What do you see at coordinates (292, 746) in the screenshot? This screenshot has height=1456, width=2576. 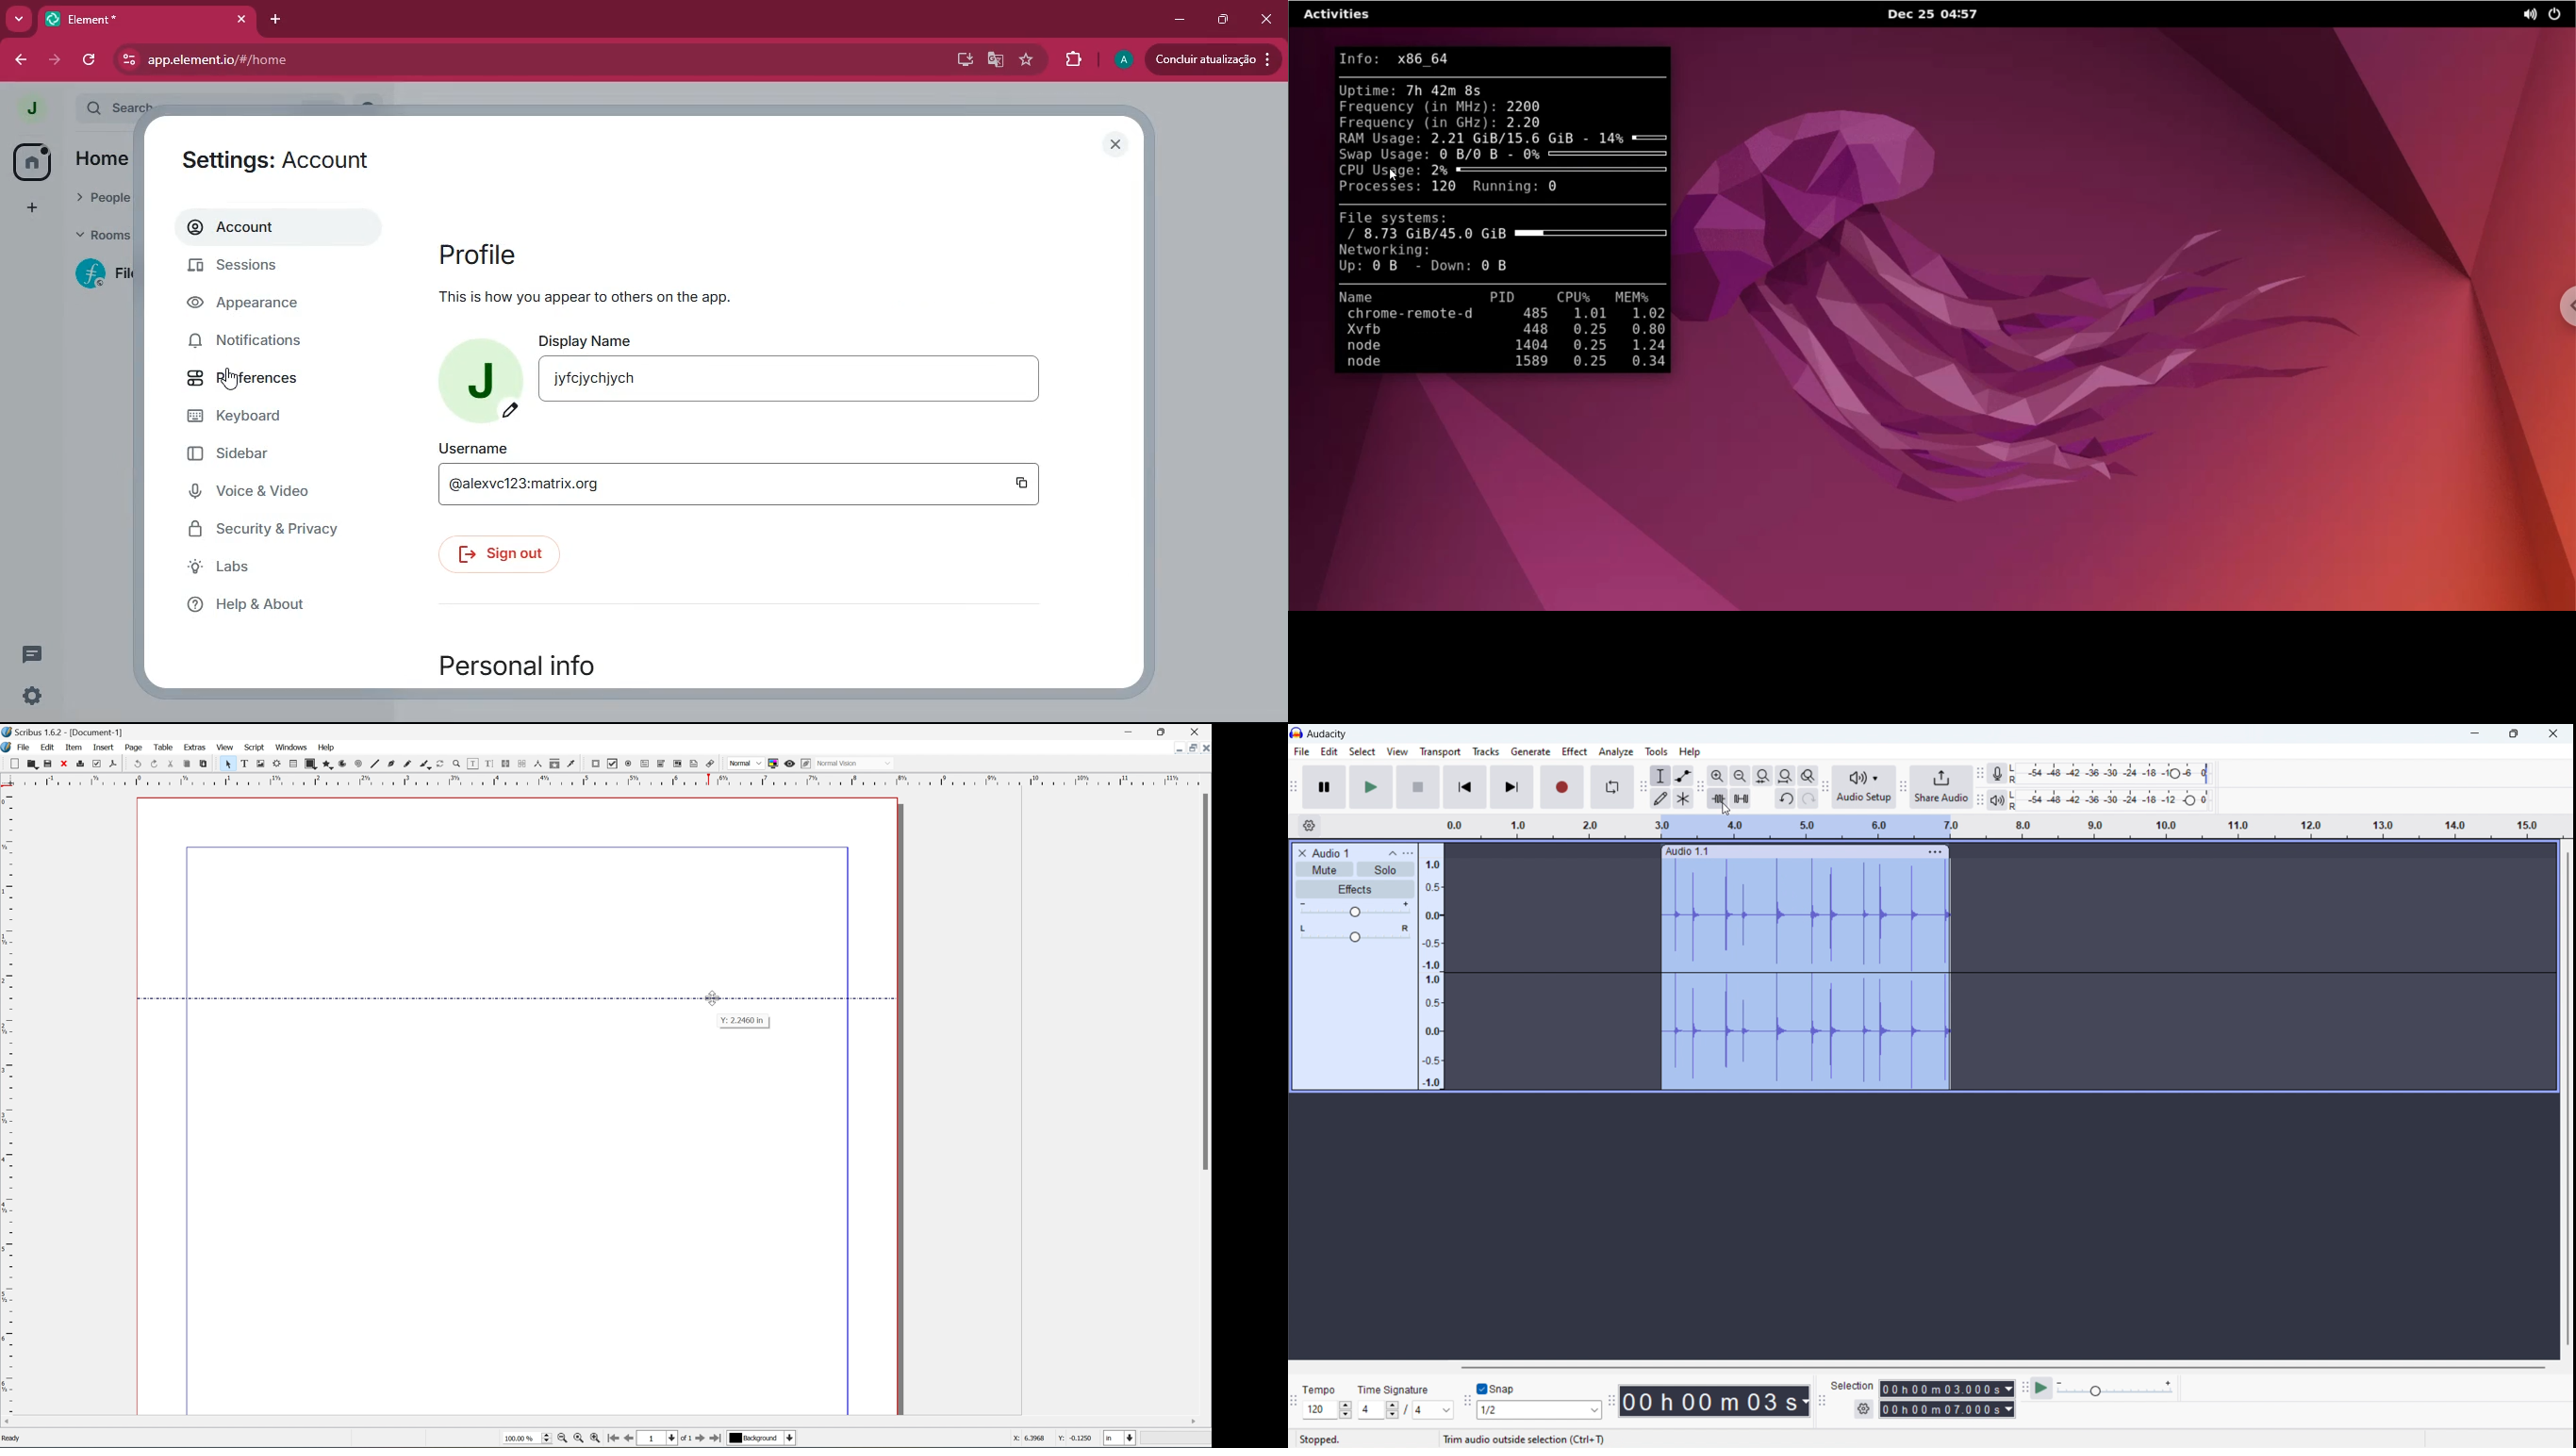 I see `windows` at bounding box center [292, 746].